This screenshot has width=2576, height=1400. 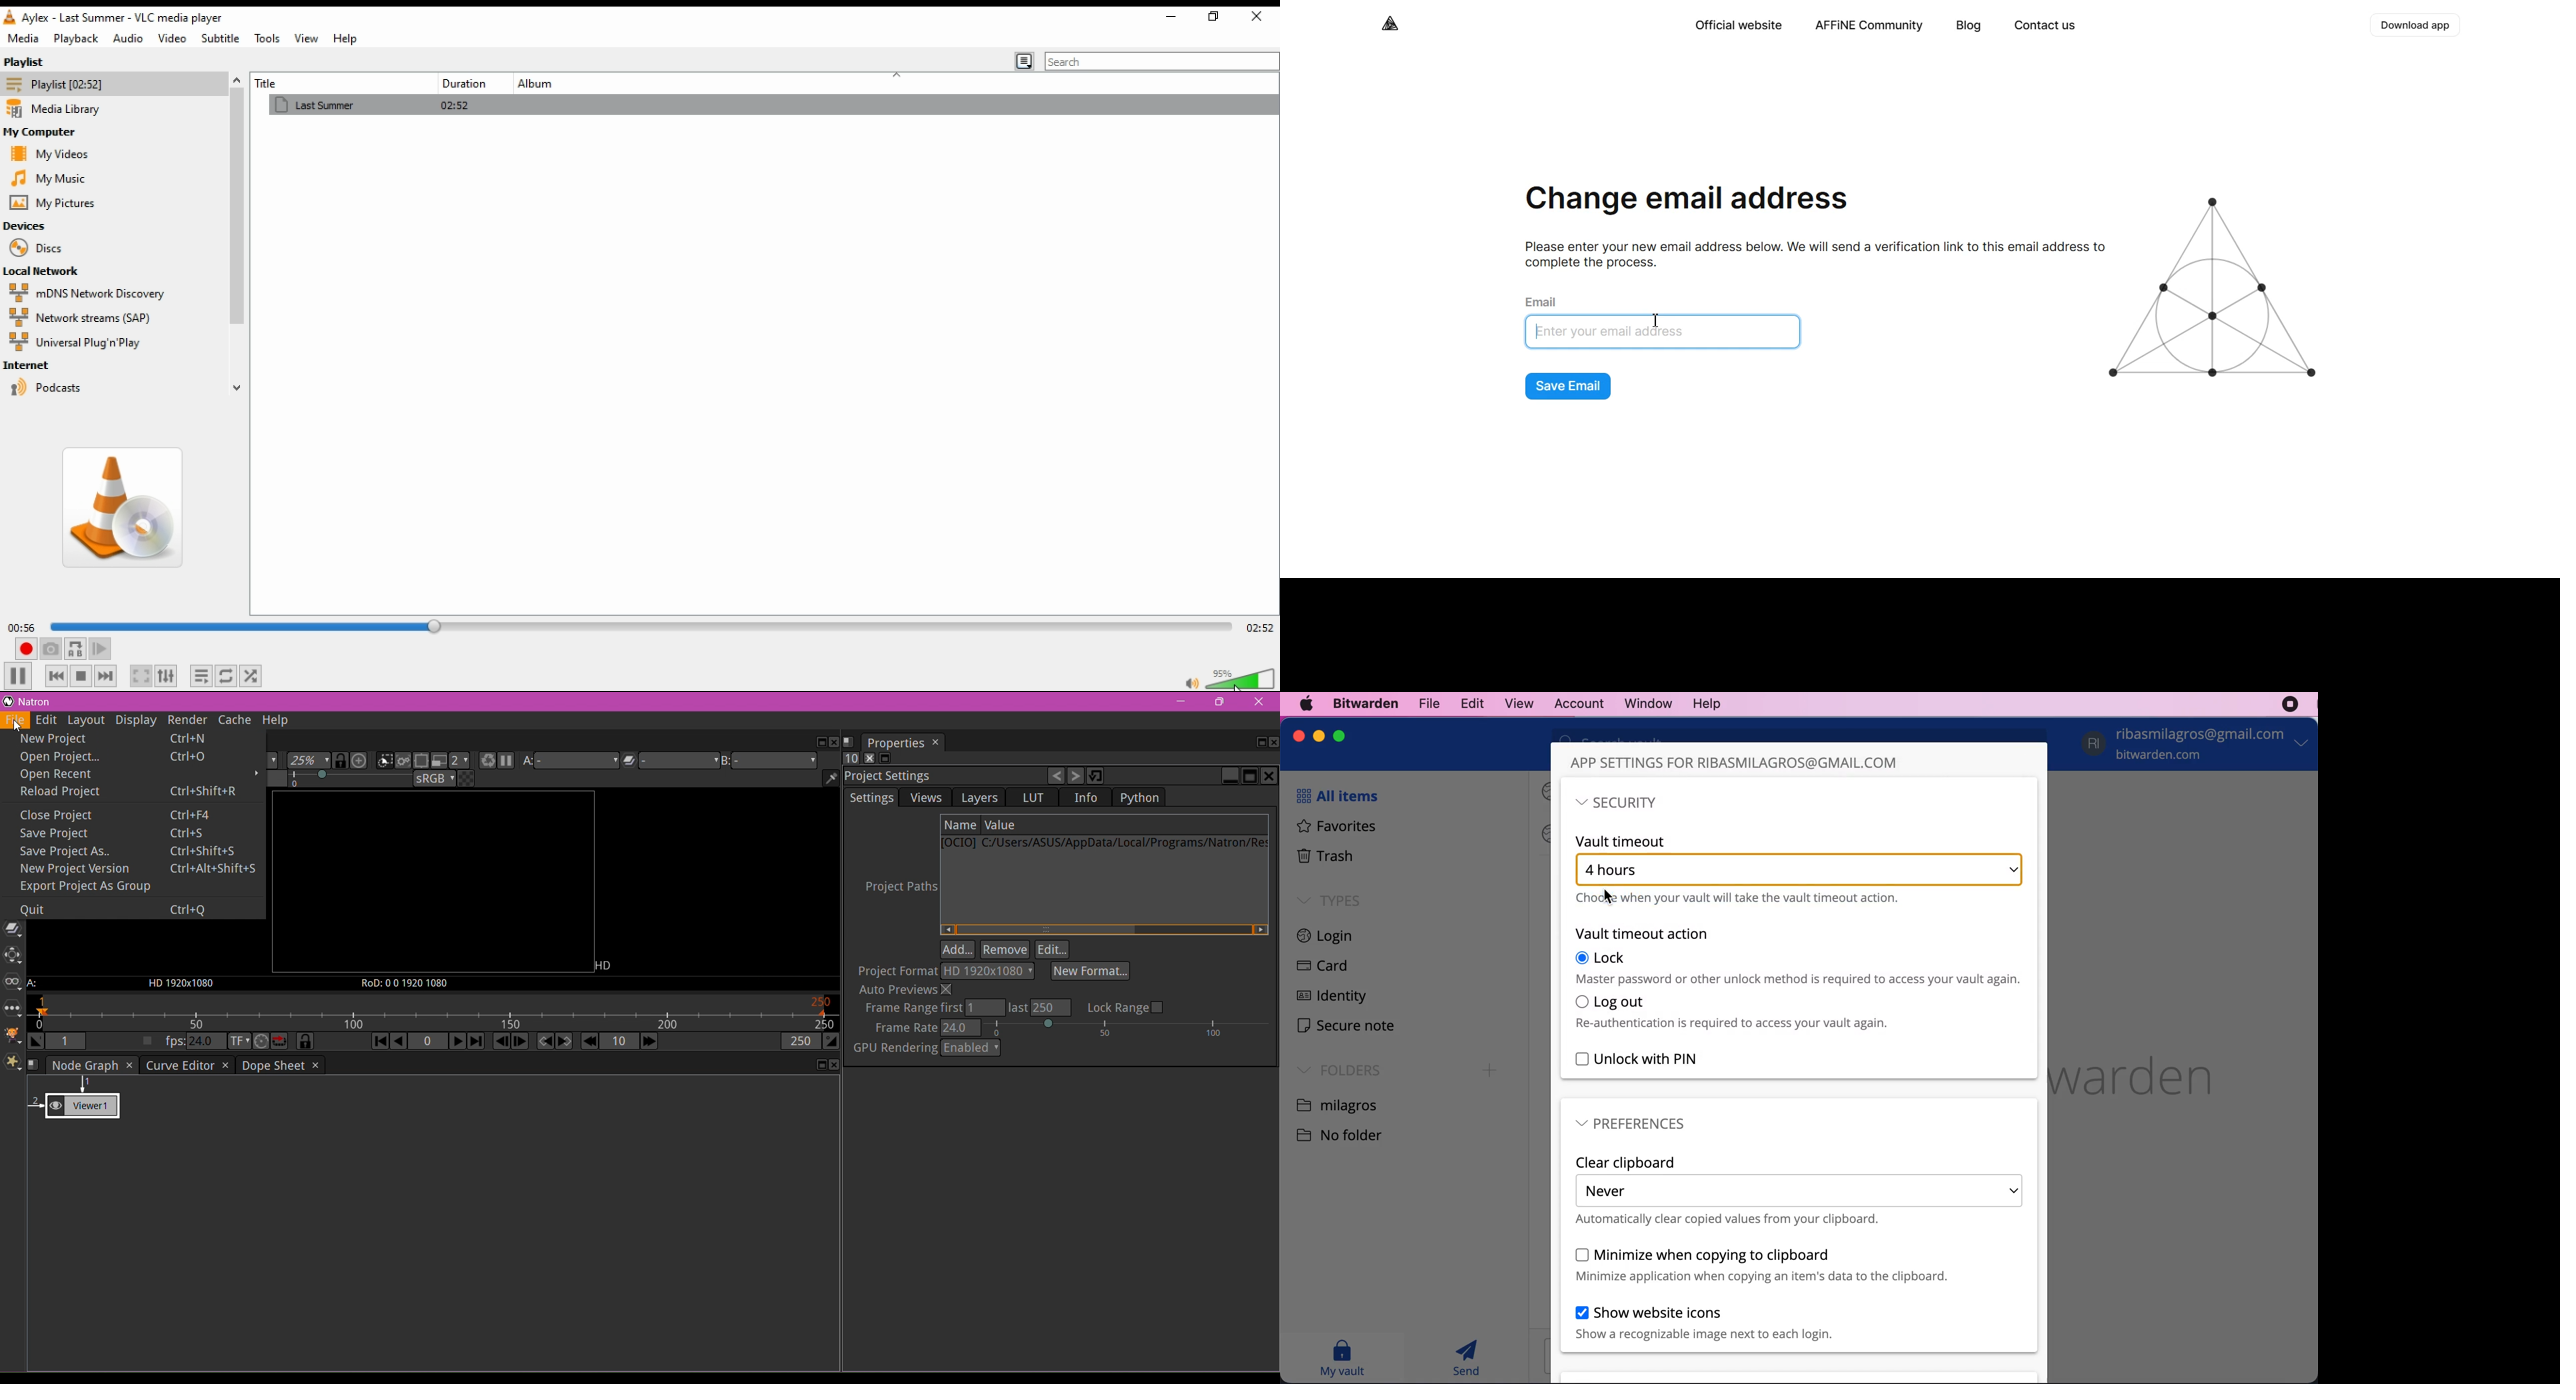 What do you see at coordinates (1234, 684) in the screenshot?
I see `cursor` at bounding box center [1234, 684].